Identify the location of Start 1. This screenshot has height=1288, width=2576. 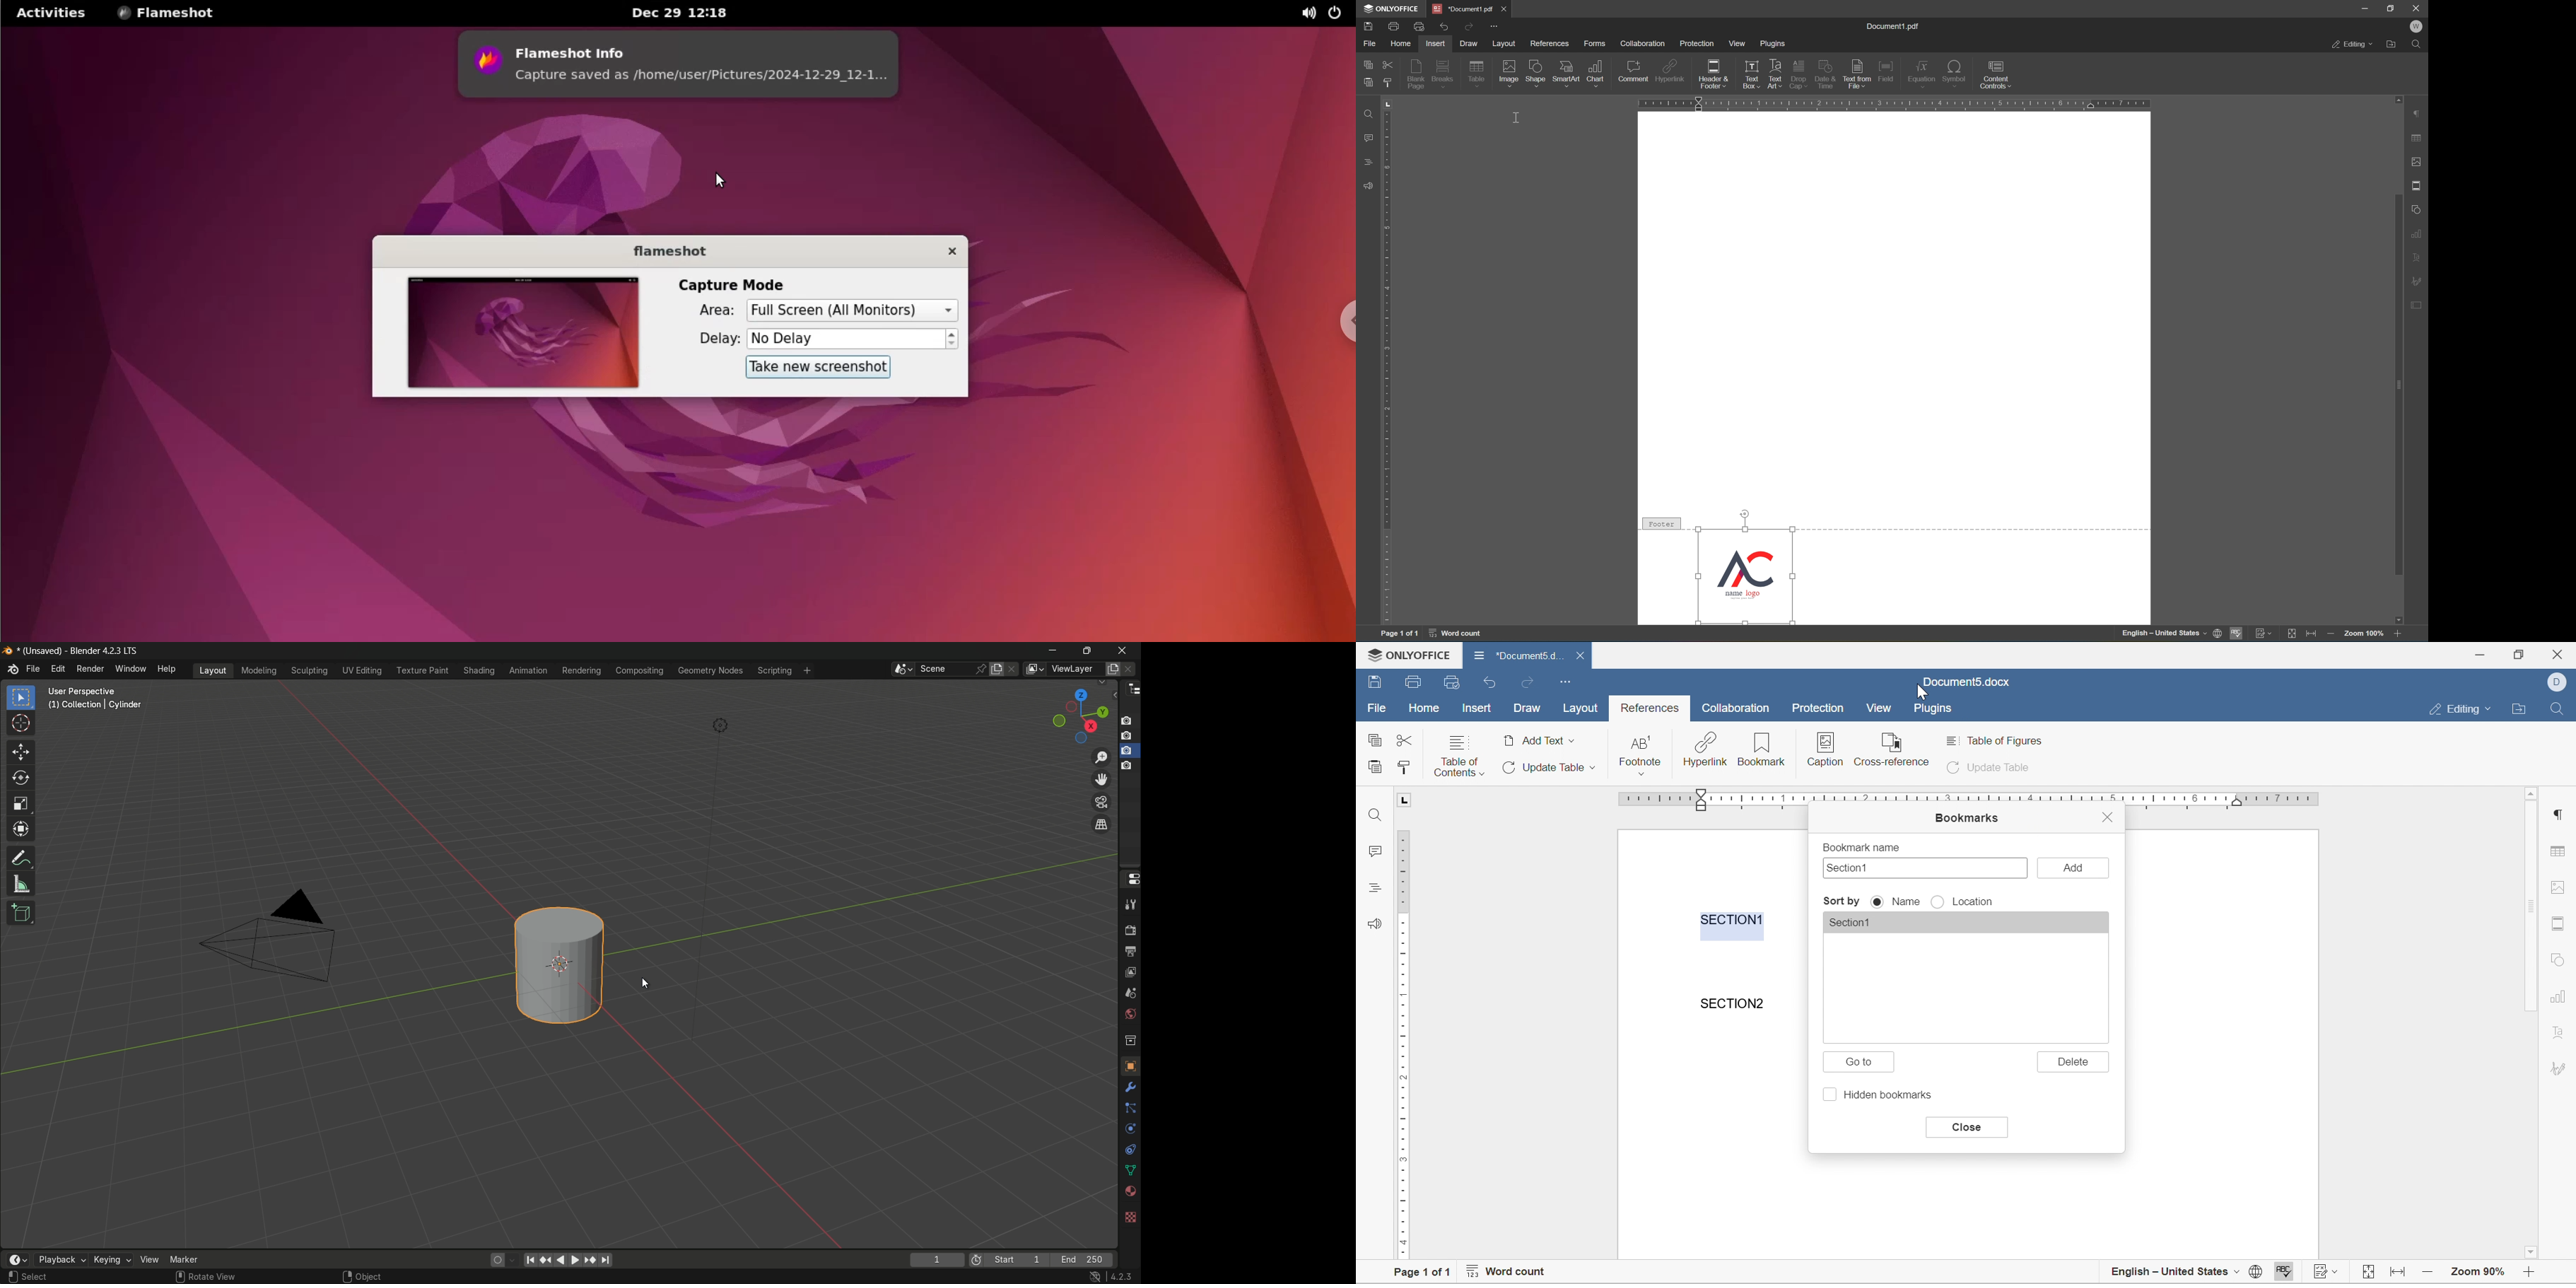
(1020, 1260).